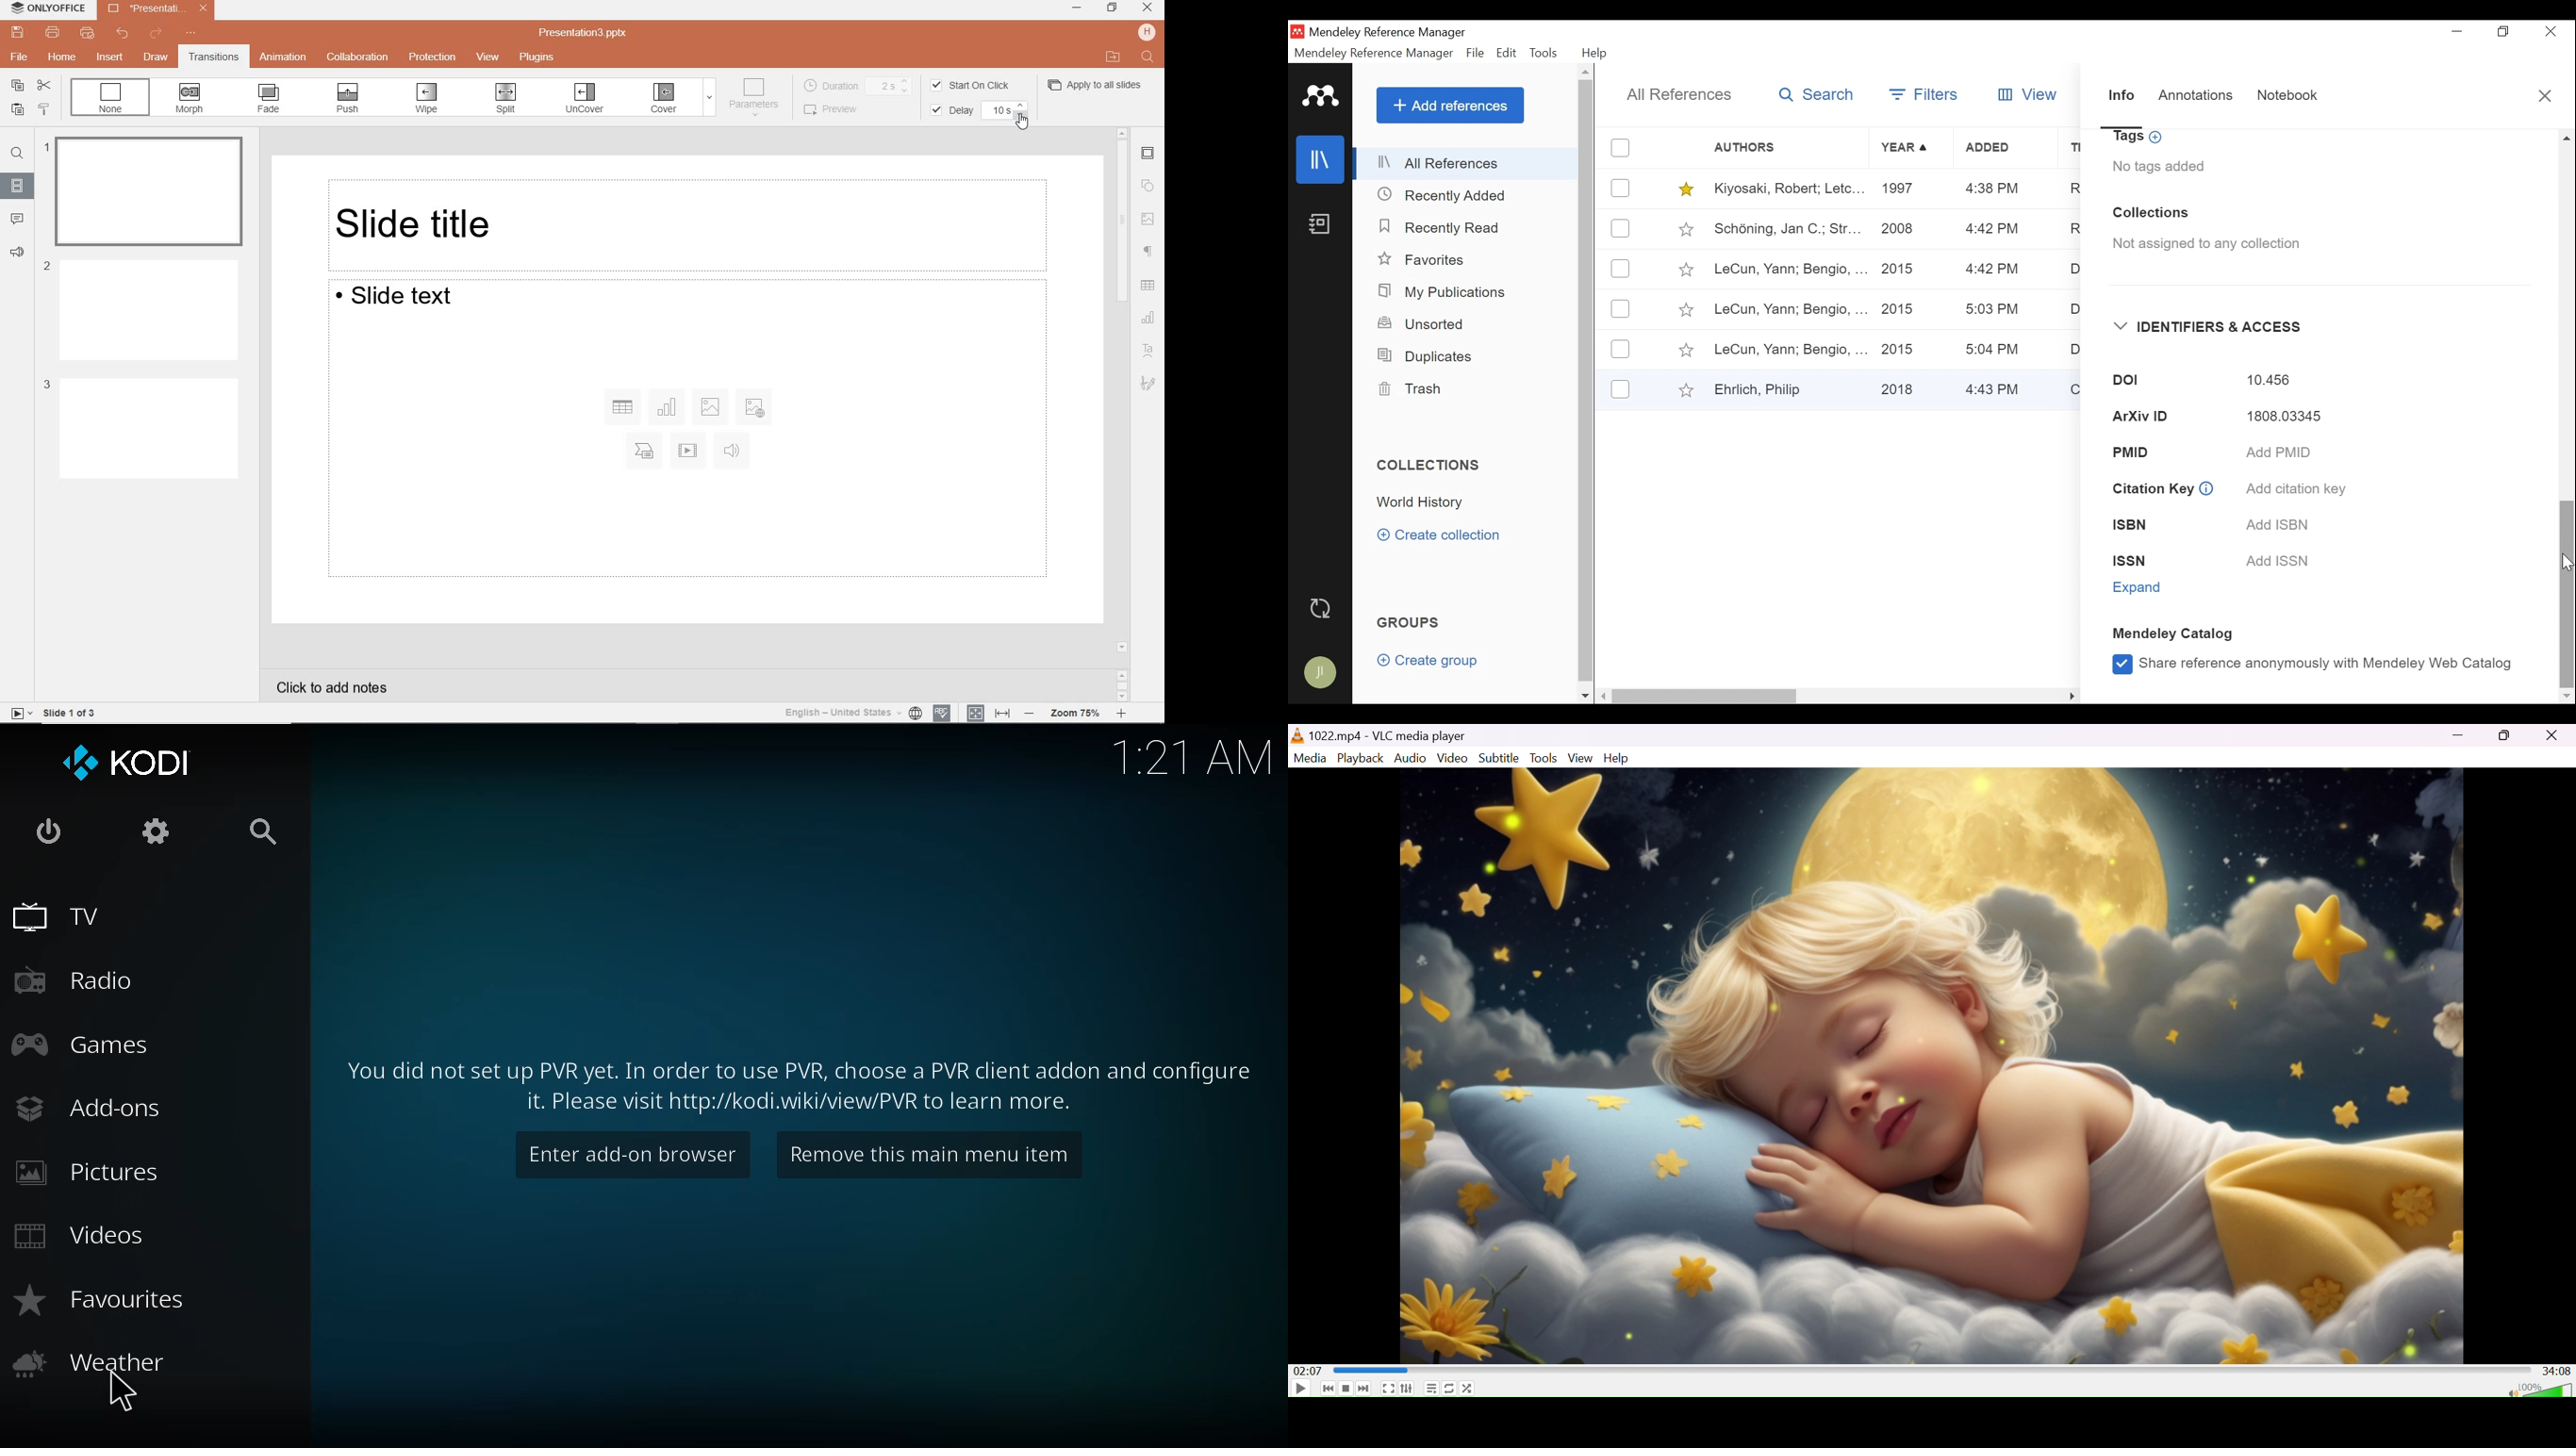 The image size is (2576, 1456). What do you see at coordinates (1078, 7) in the screenshot?
I see `MINIMIZE` at bounding box center [1078, 7].